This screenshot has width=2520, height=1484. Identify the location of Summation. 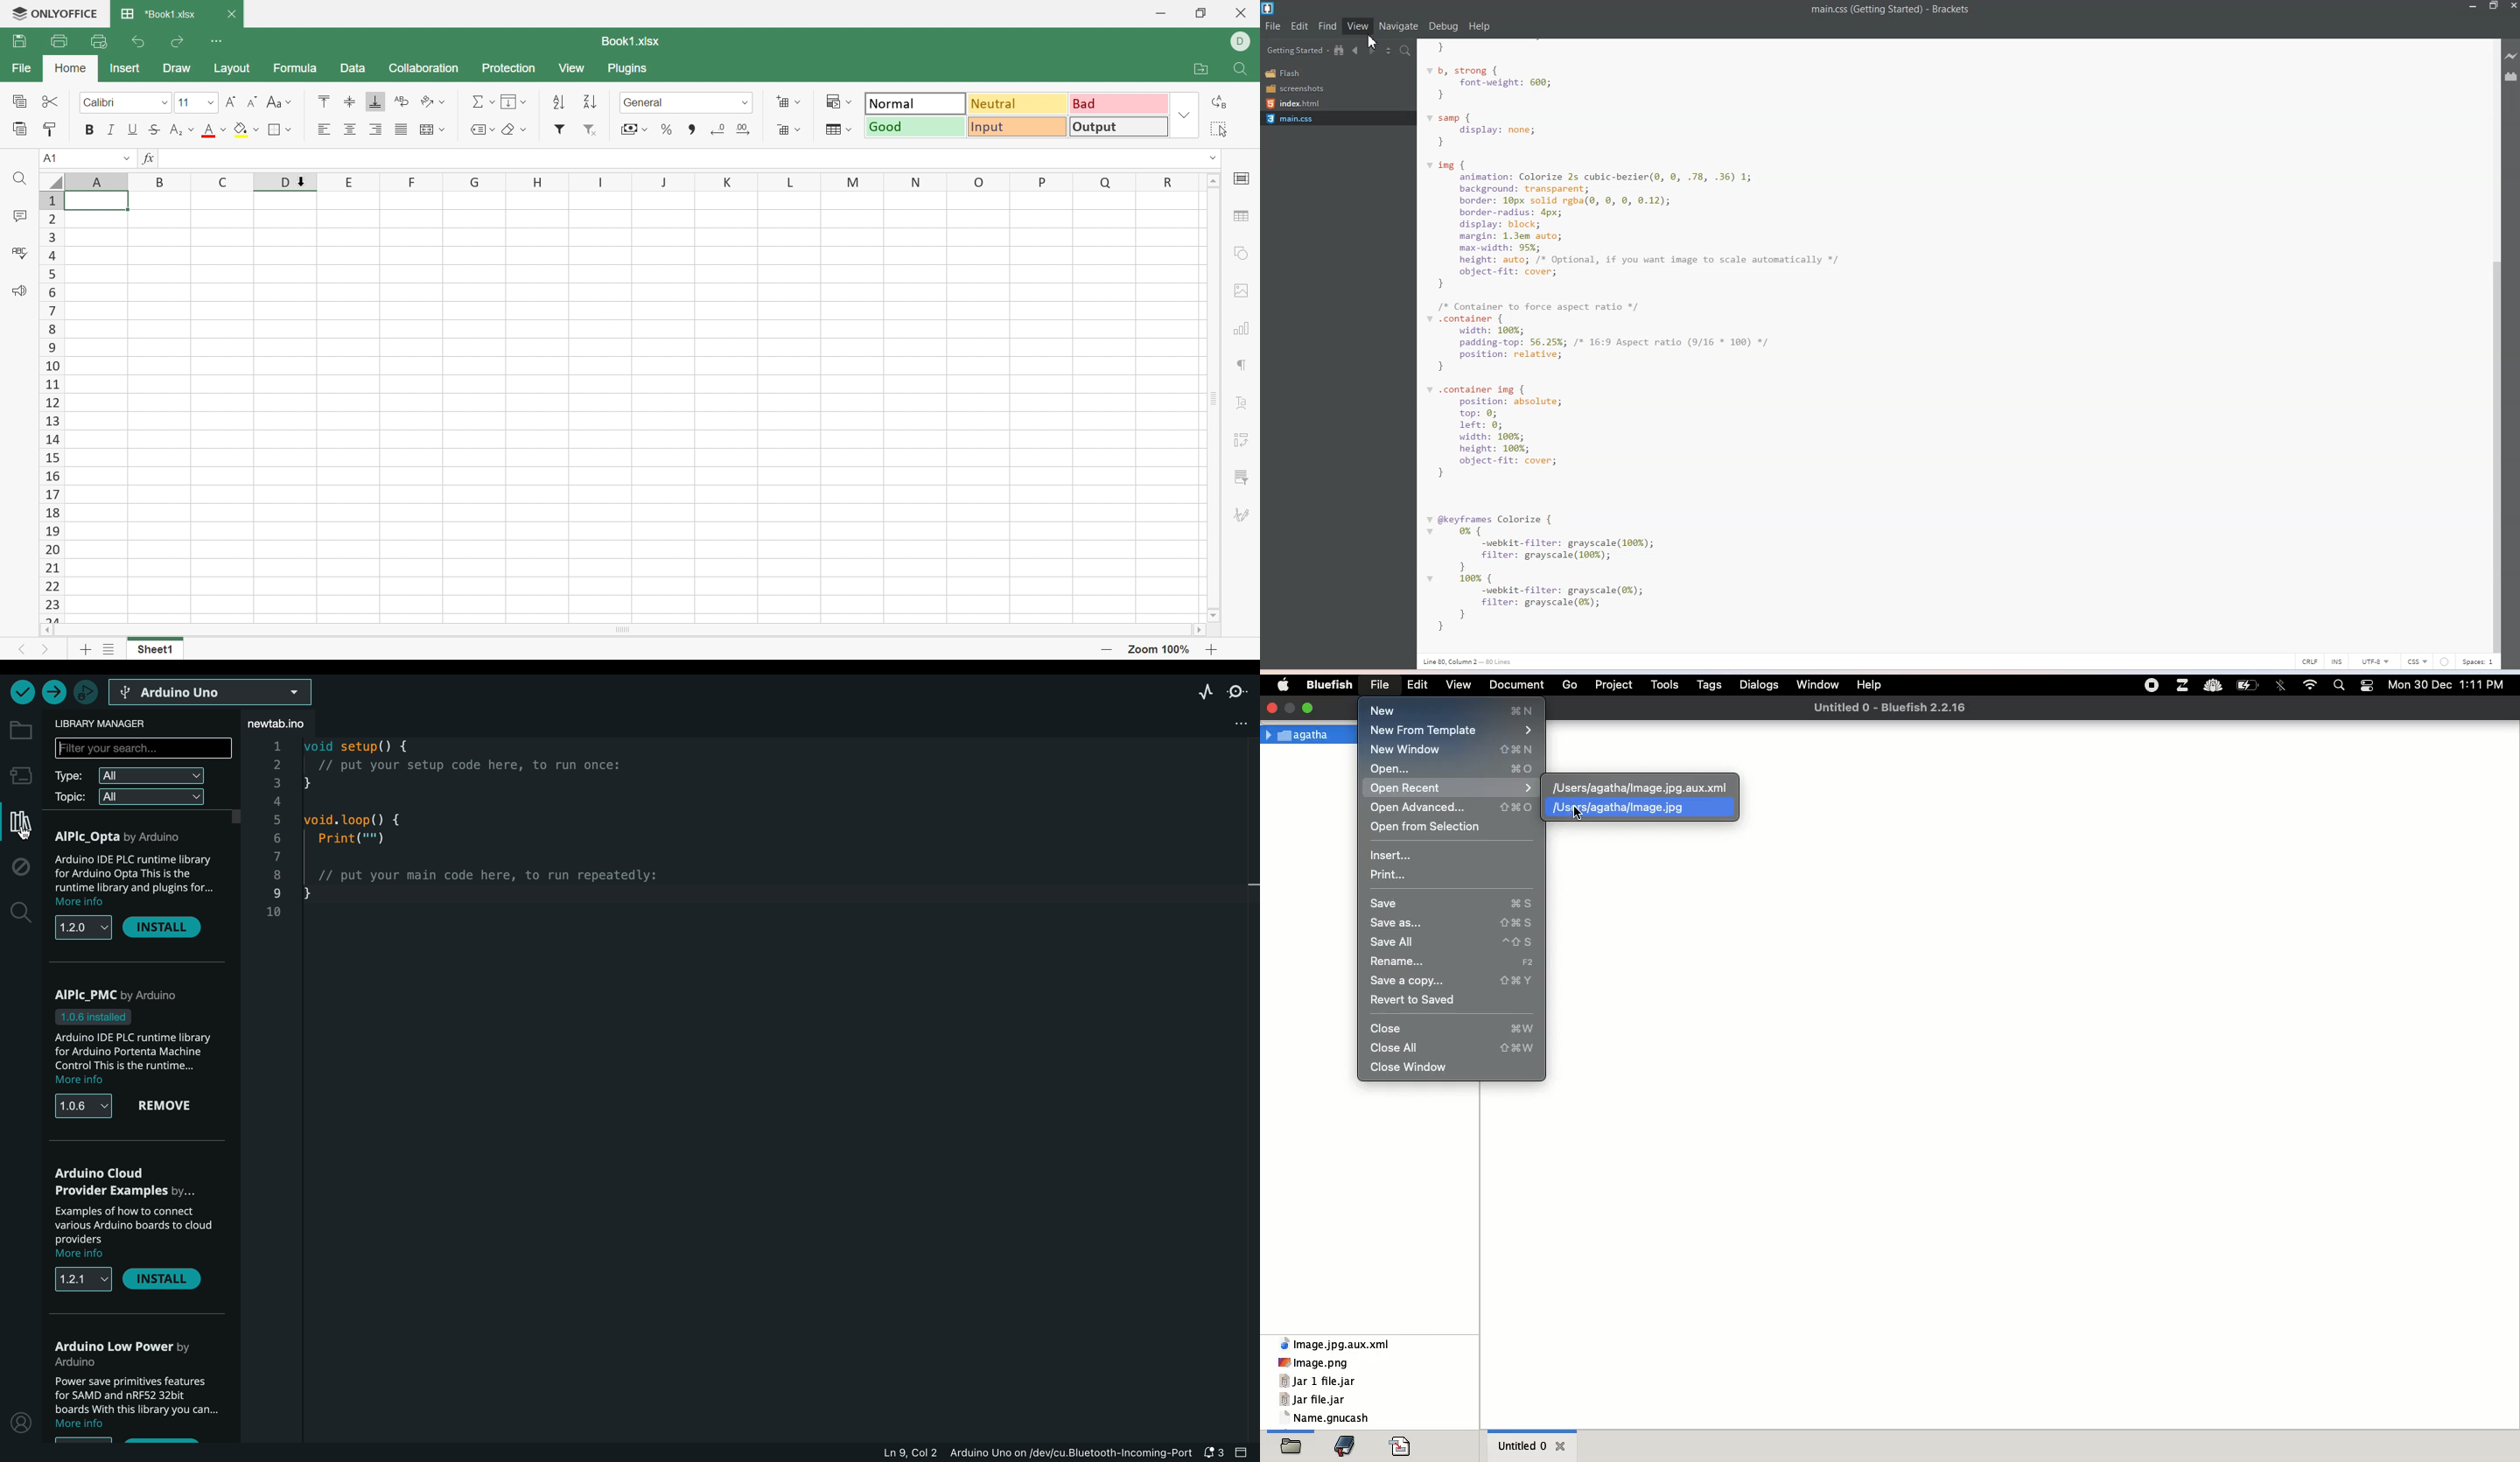
(476, 100).